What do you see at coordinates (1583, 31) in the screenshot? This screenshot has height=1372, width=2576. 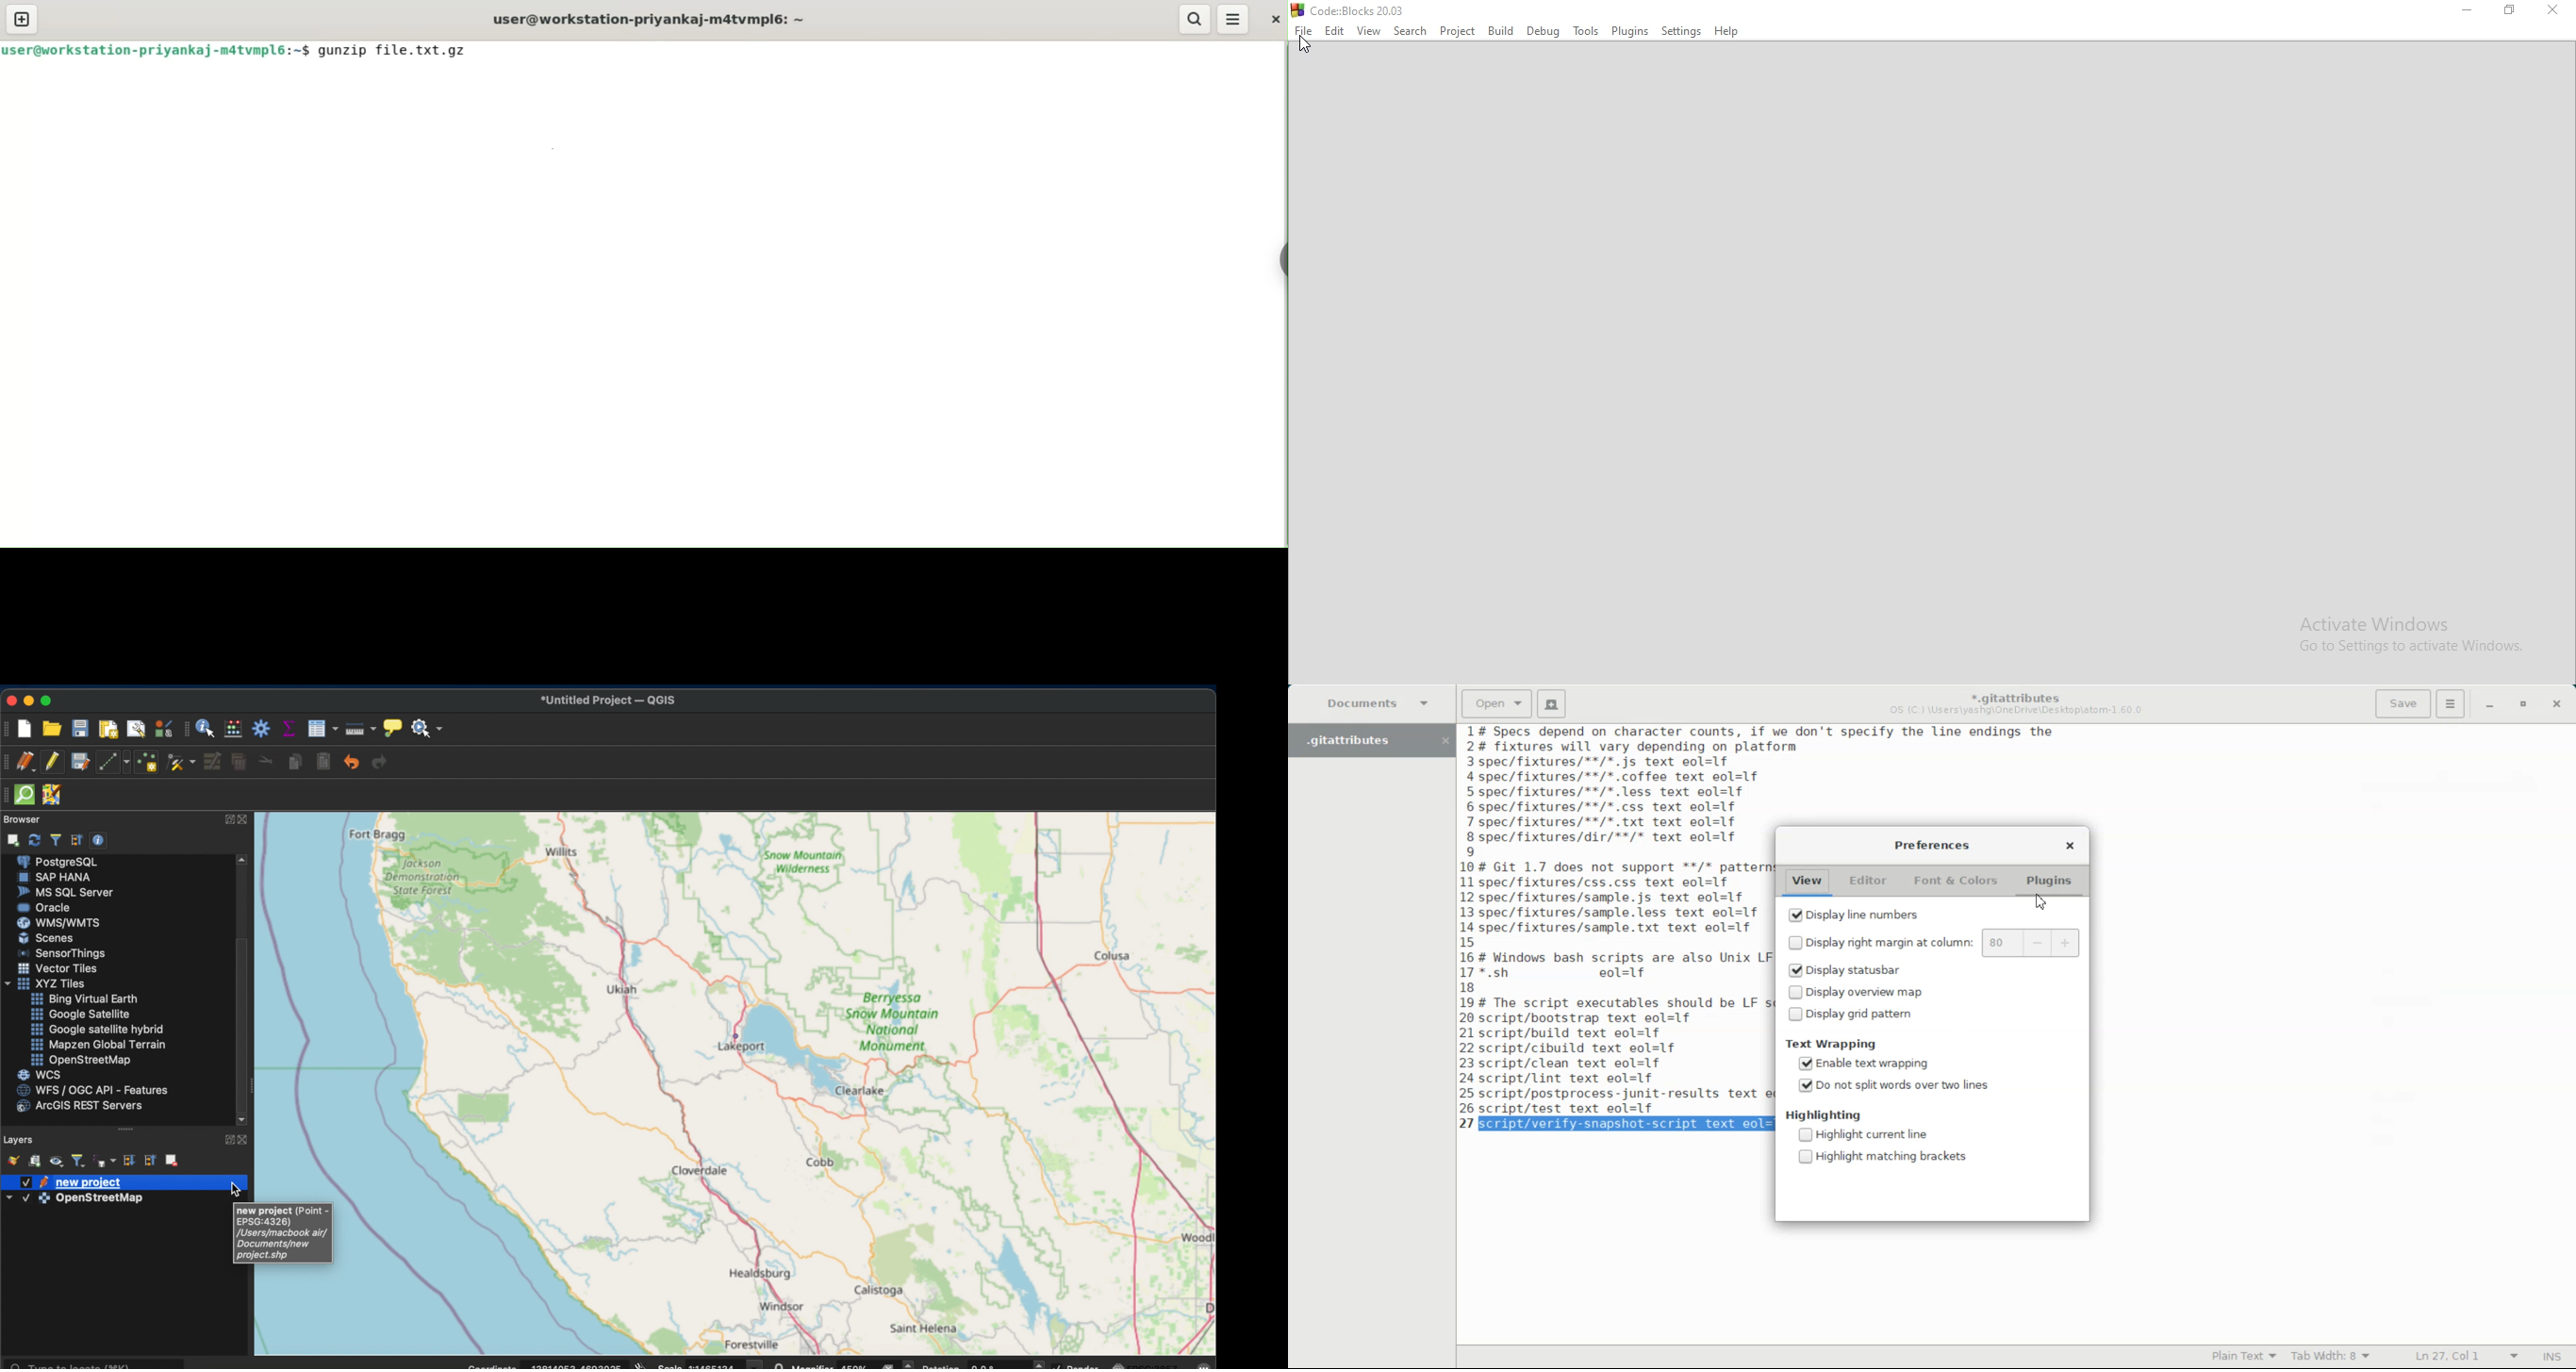 I see `Tools ` at bounding box center [1583, 31].